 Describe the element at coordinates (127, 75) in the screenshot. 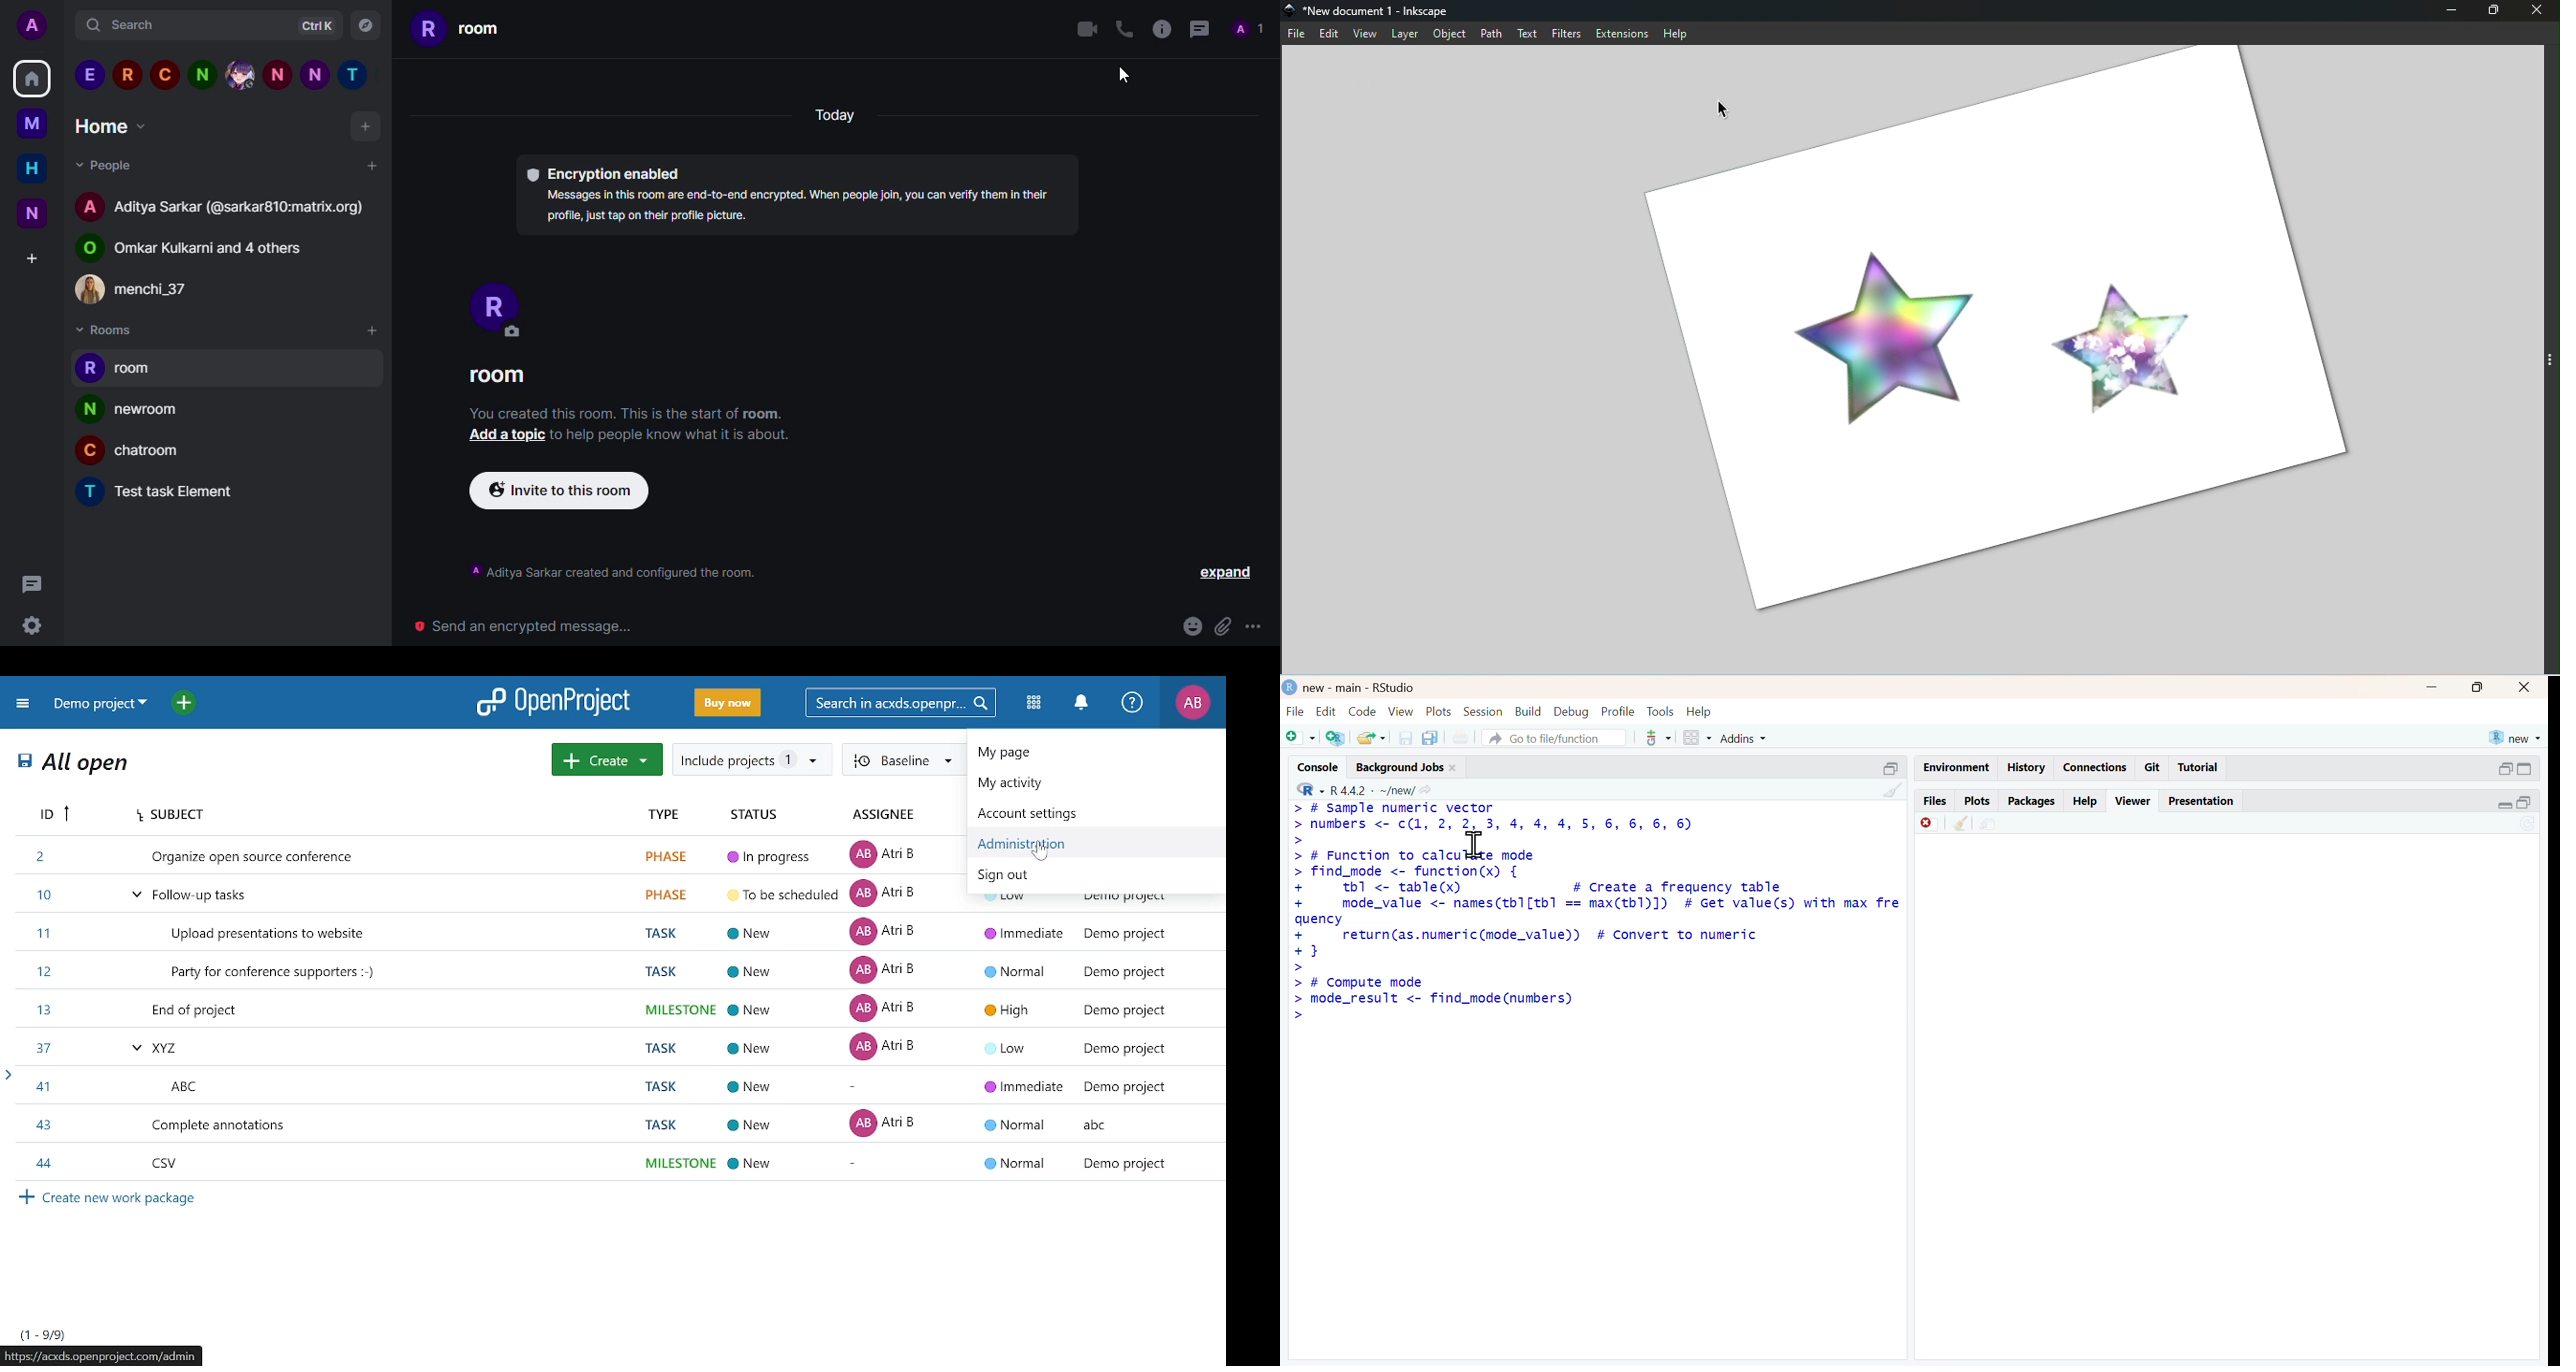

I see `Contact shortcut` at that location.